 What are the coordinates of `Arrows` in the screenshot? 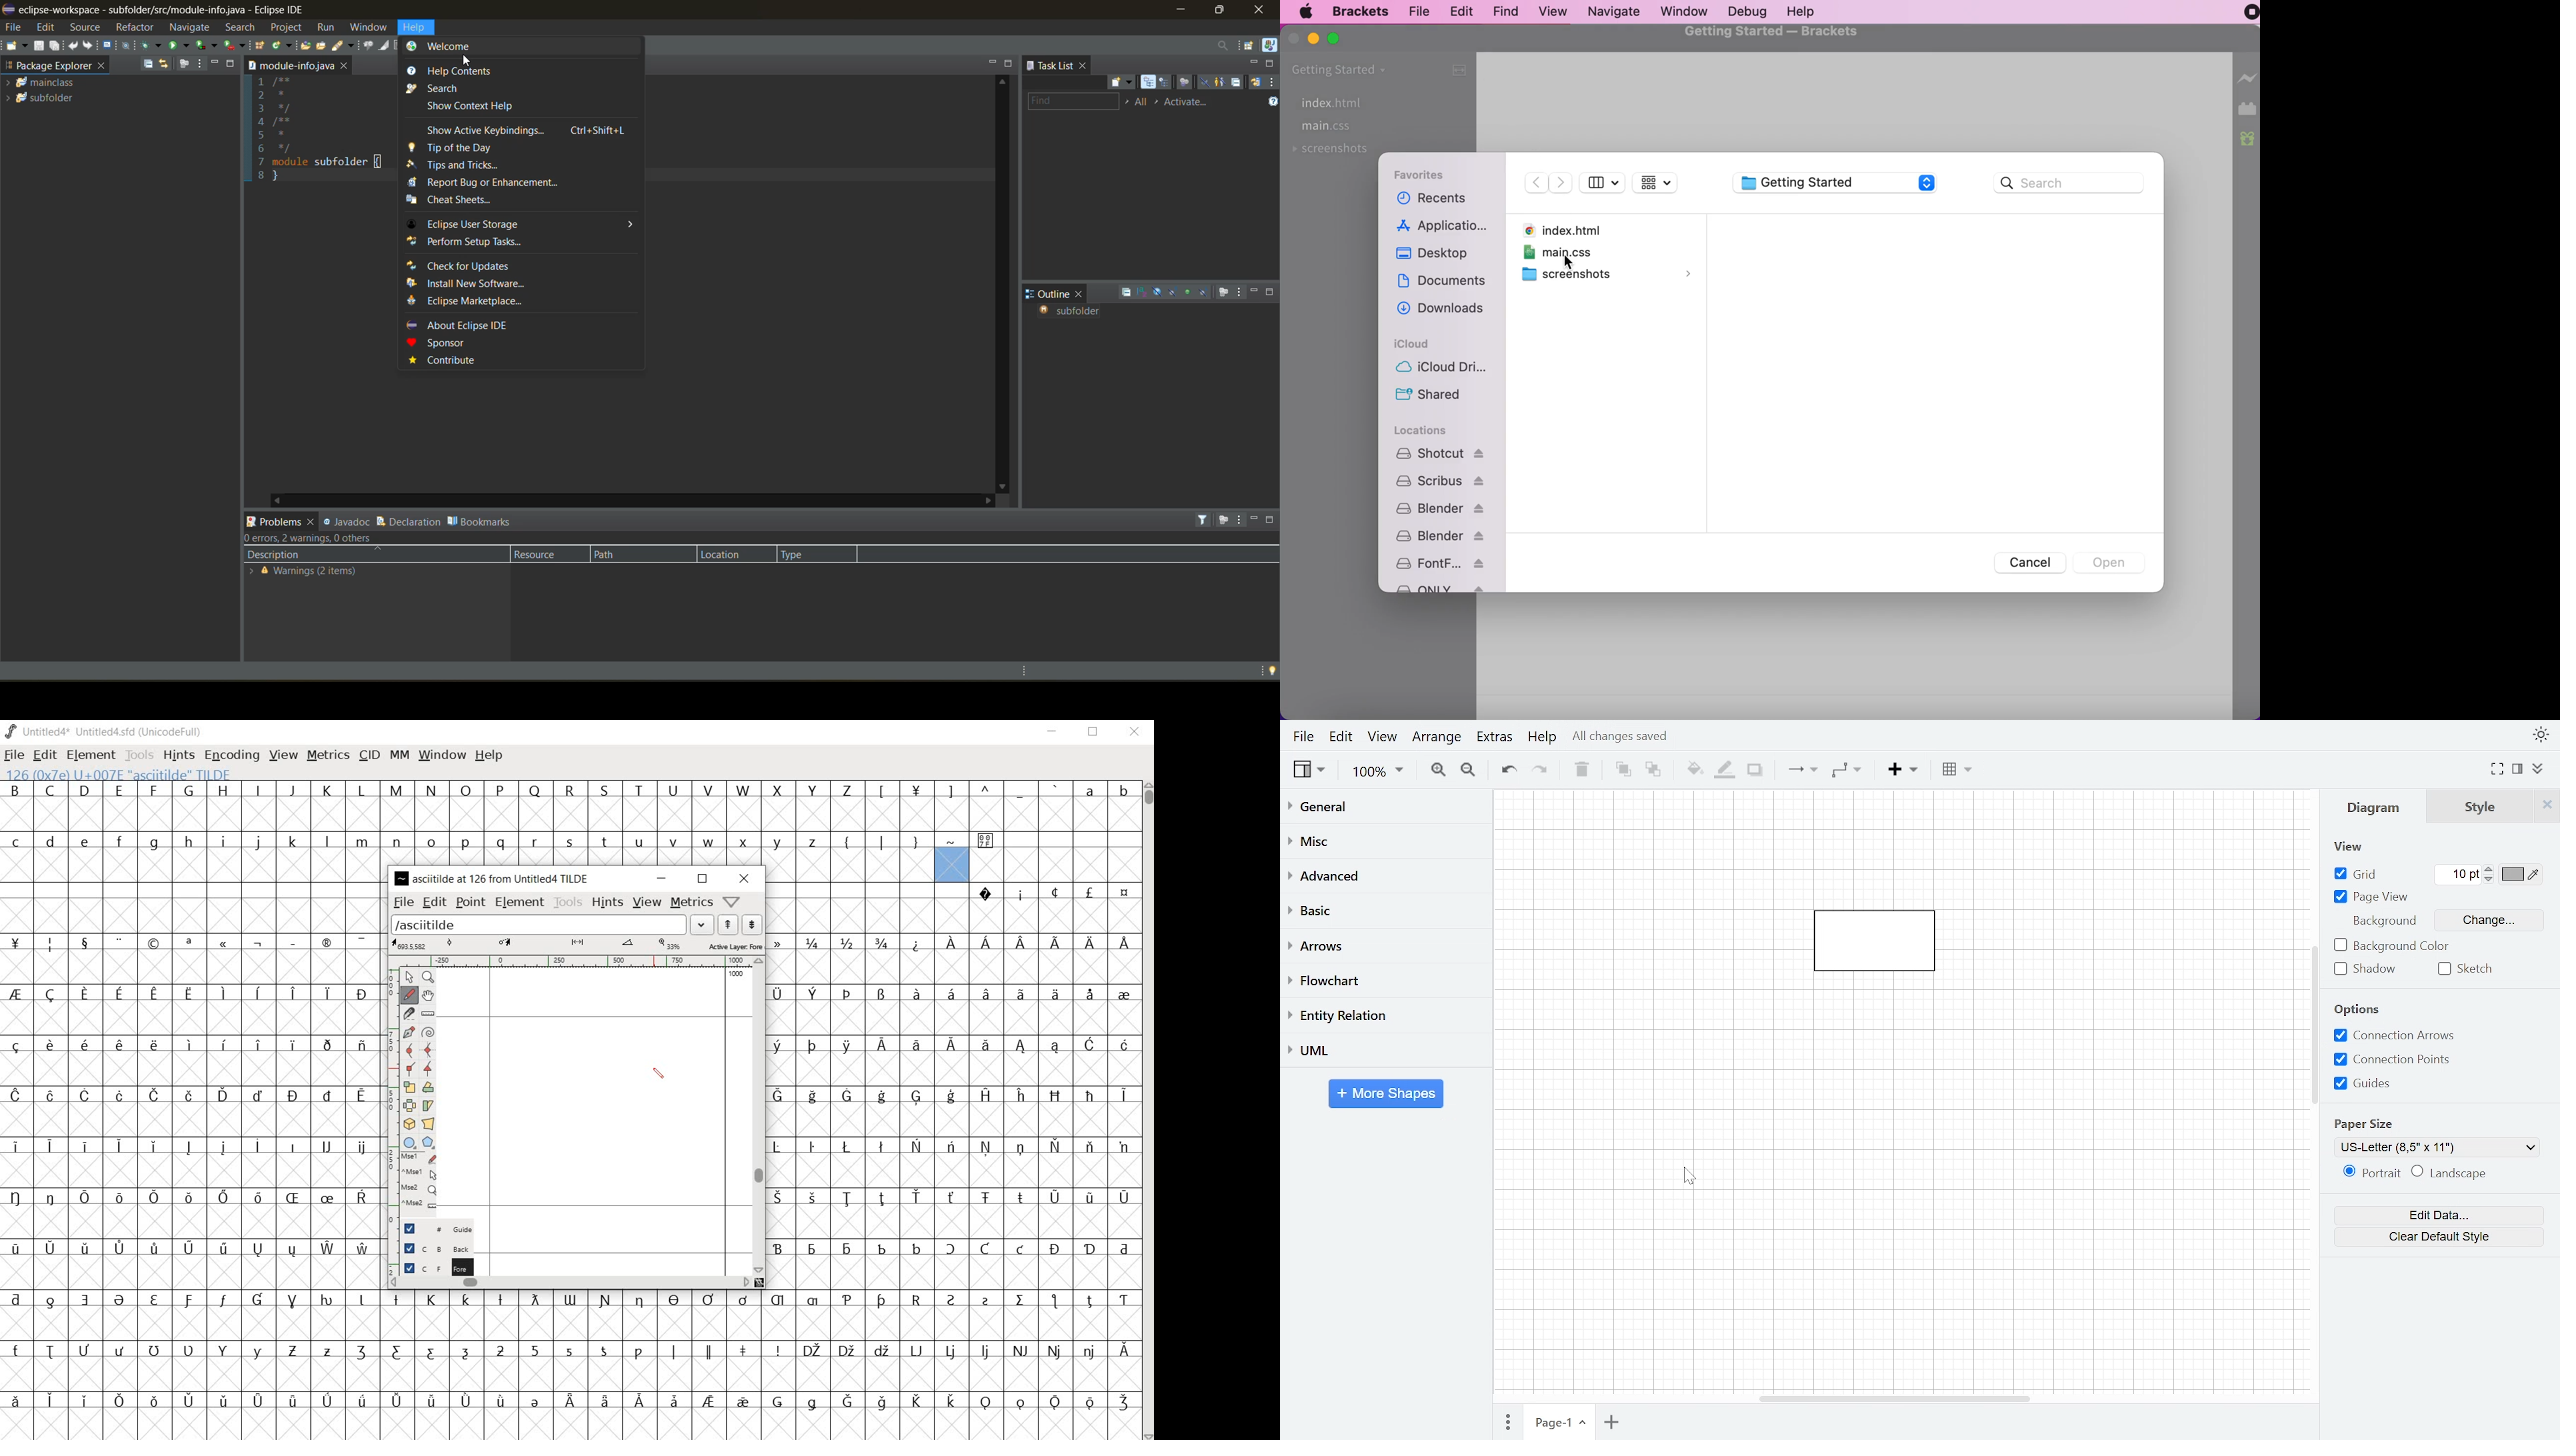 It's located at (1385, 945).